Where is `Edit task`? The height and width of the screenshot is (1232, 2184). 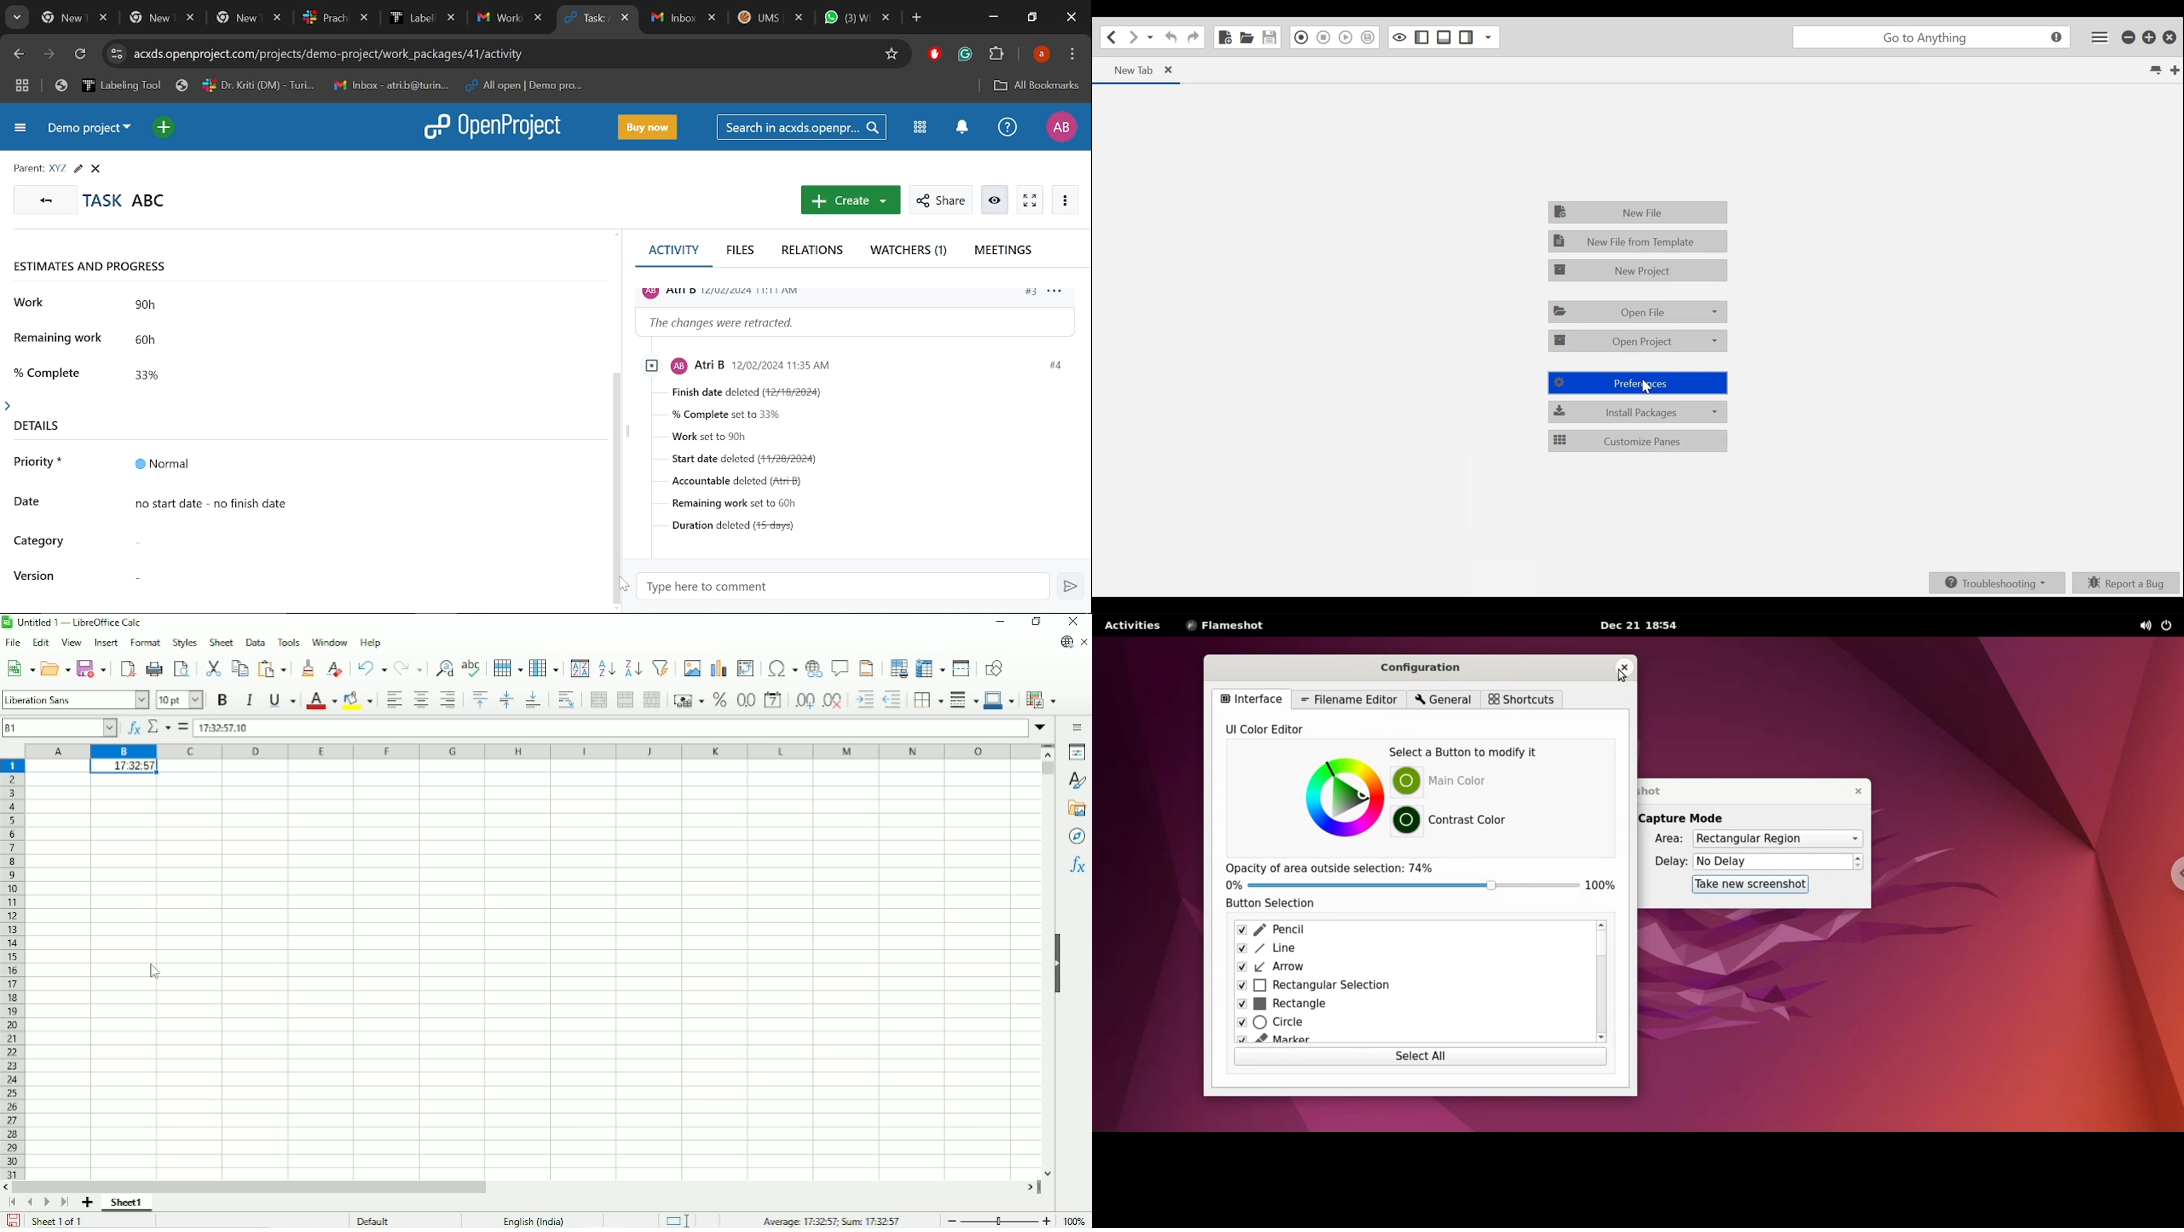 Edit task is located at coordinates (78, 169).